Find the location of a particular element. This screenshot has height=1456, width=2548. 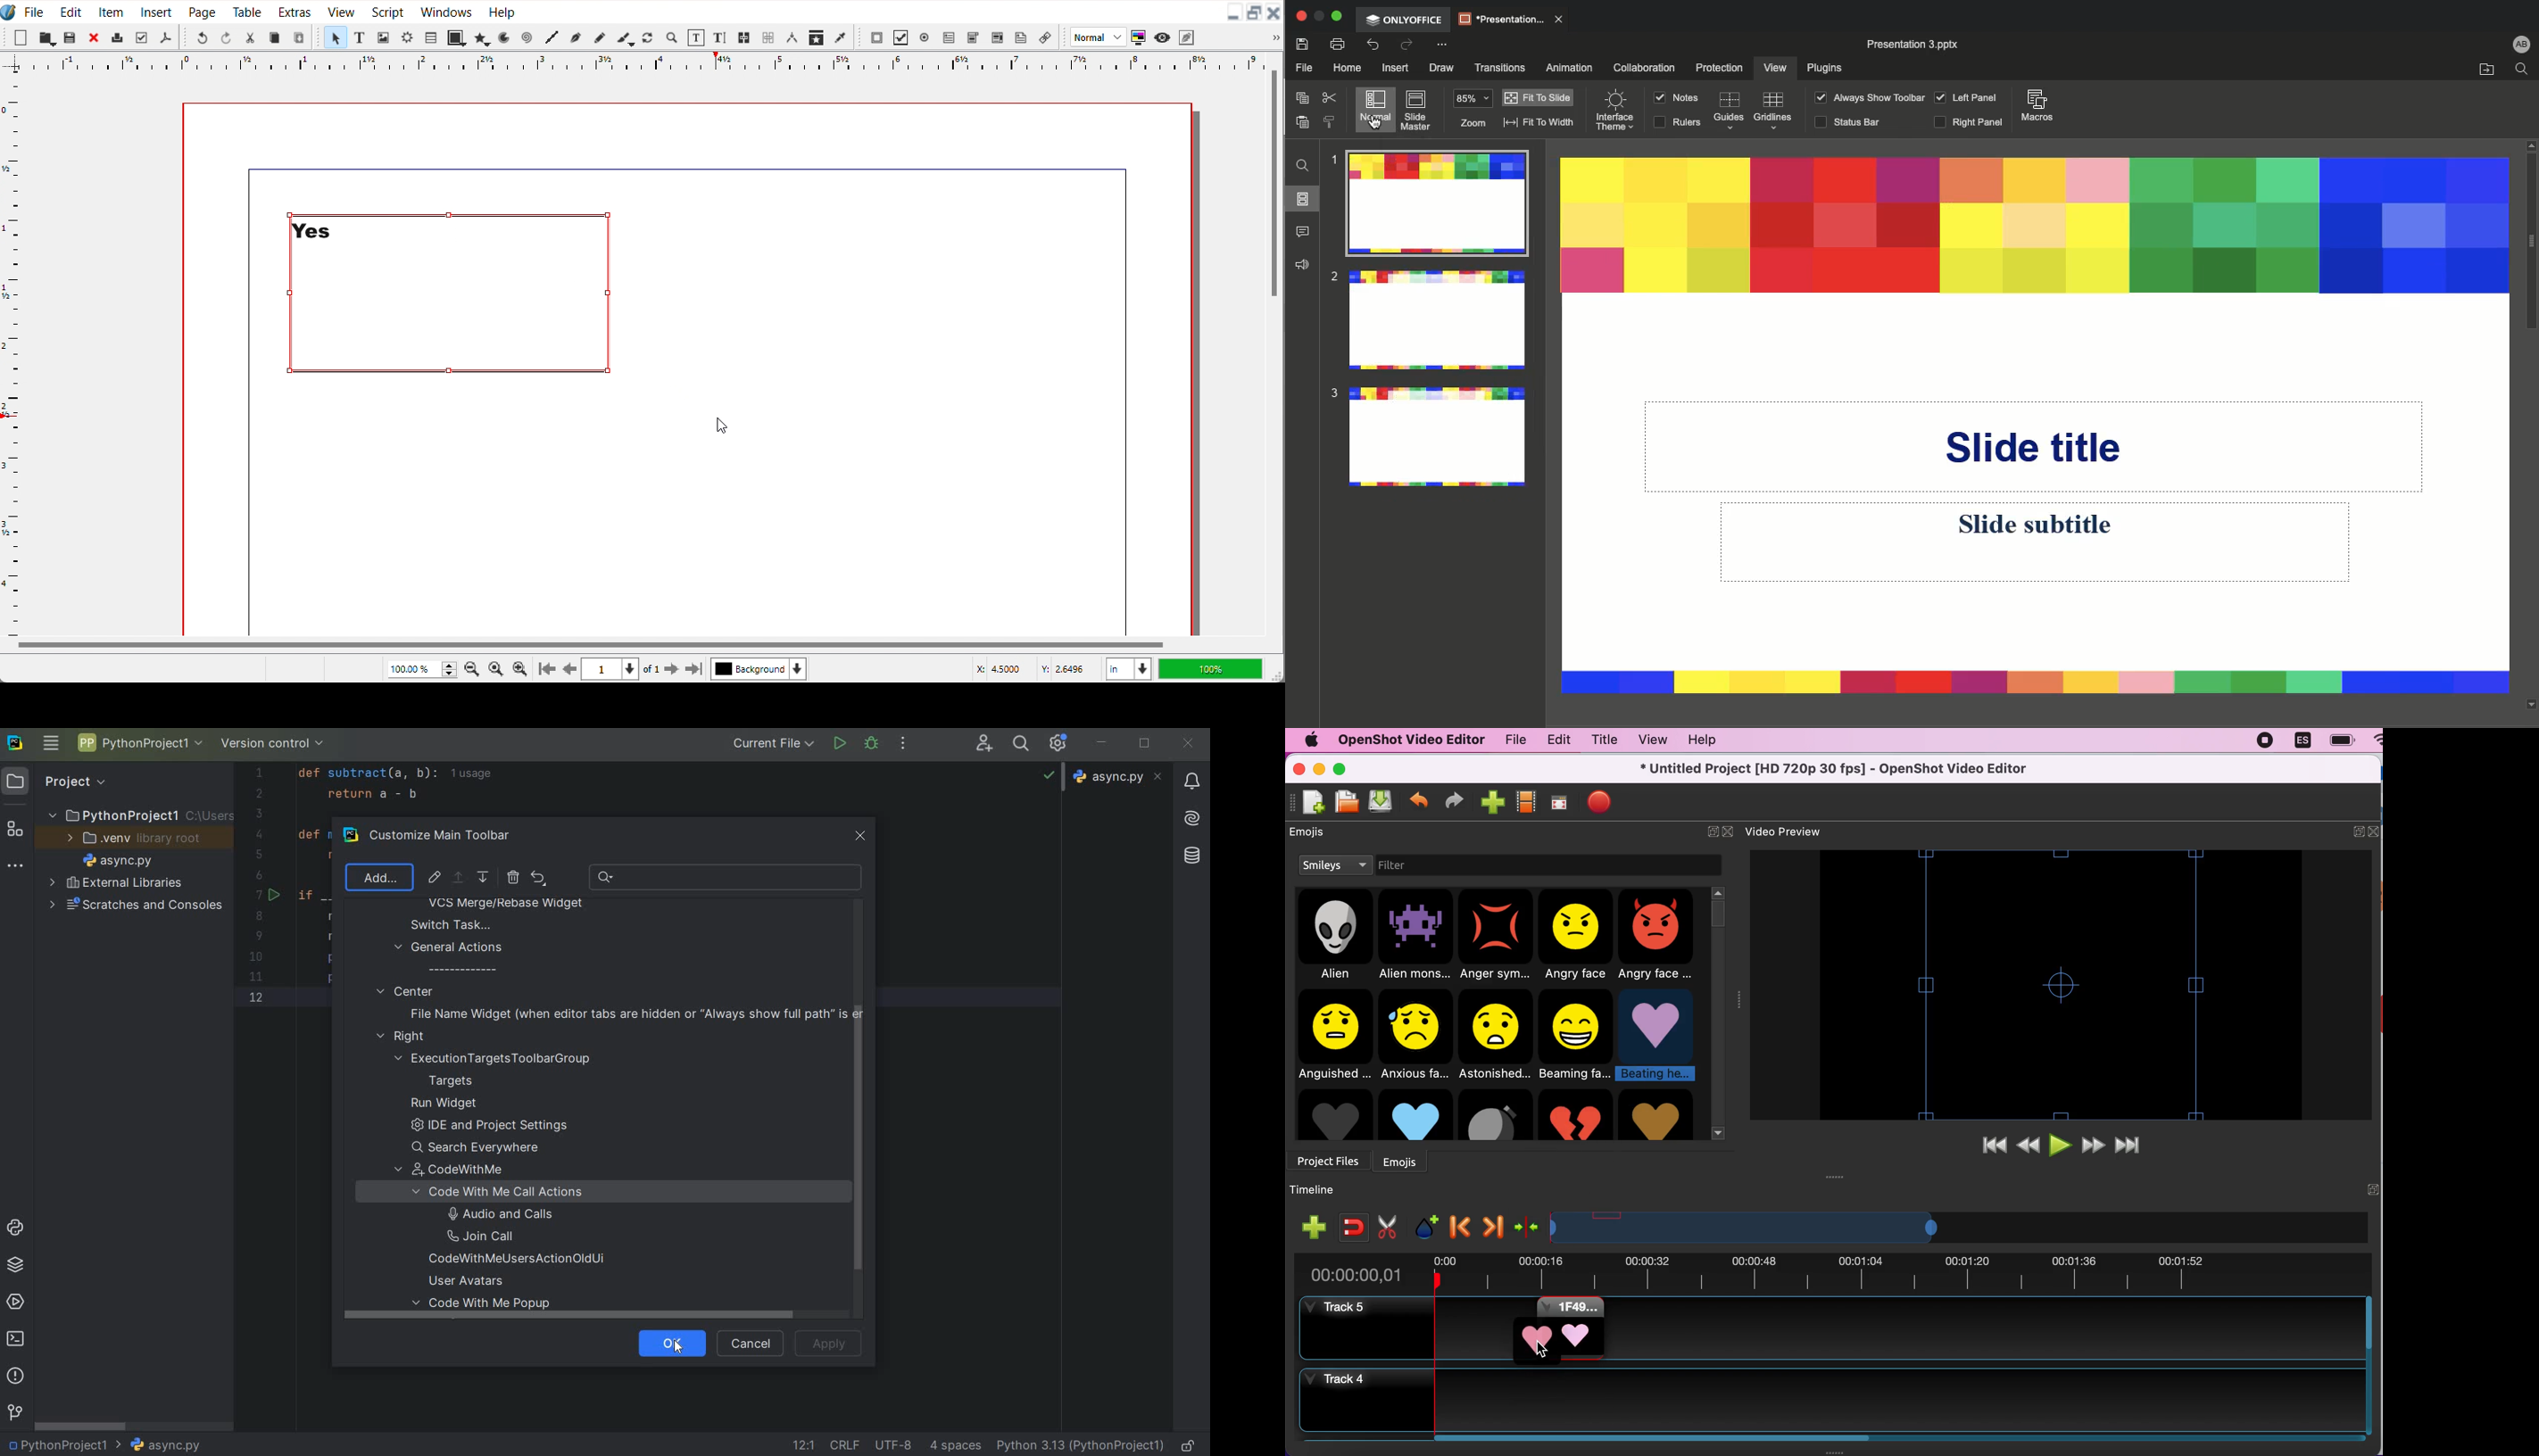

Help is located at coordinates (501, 11).